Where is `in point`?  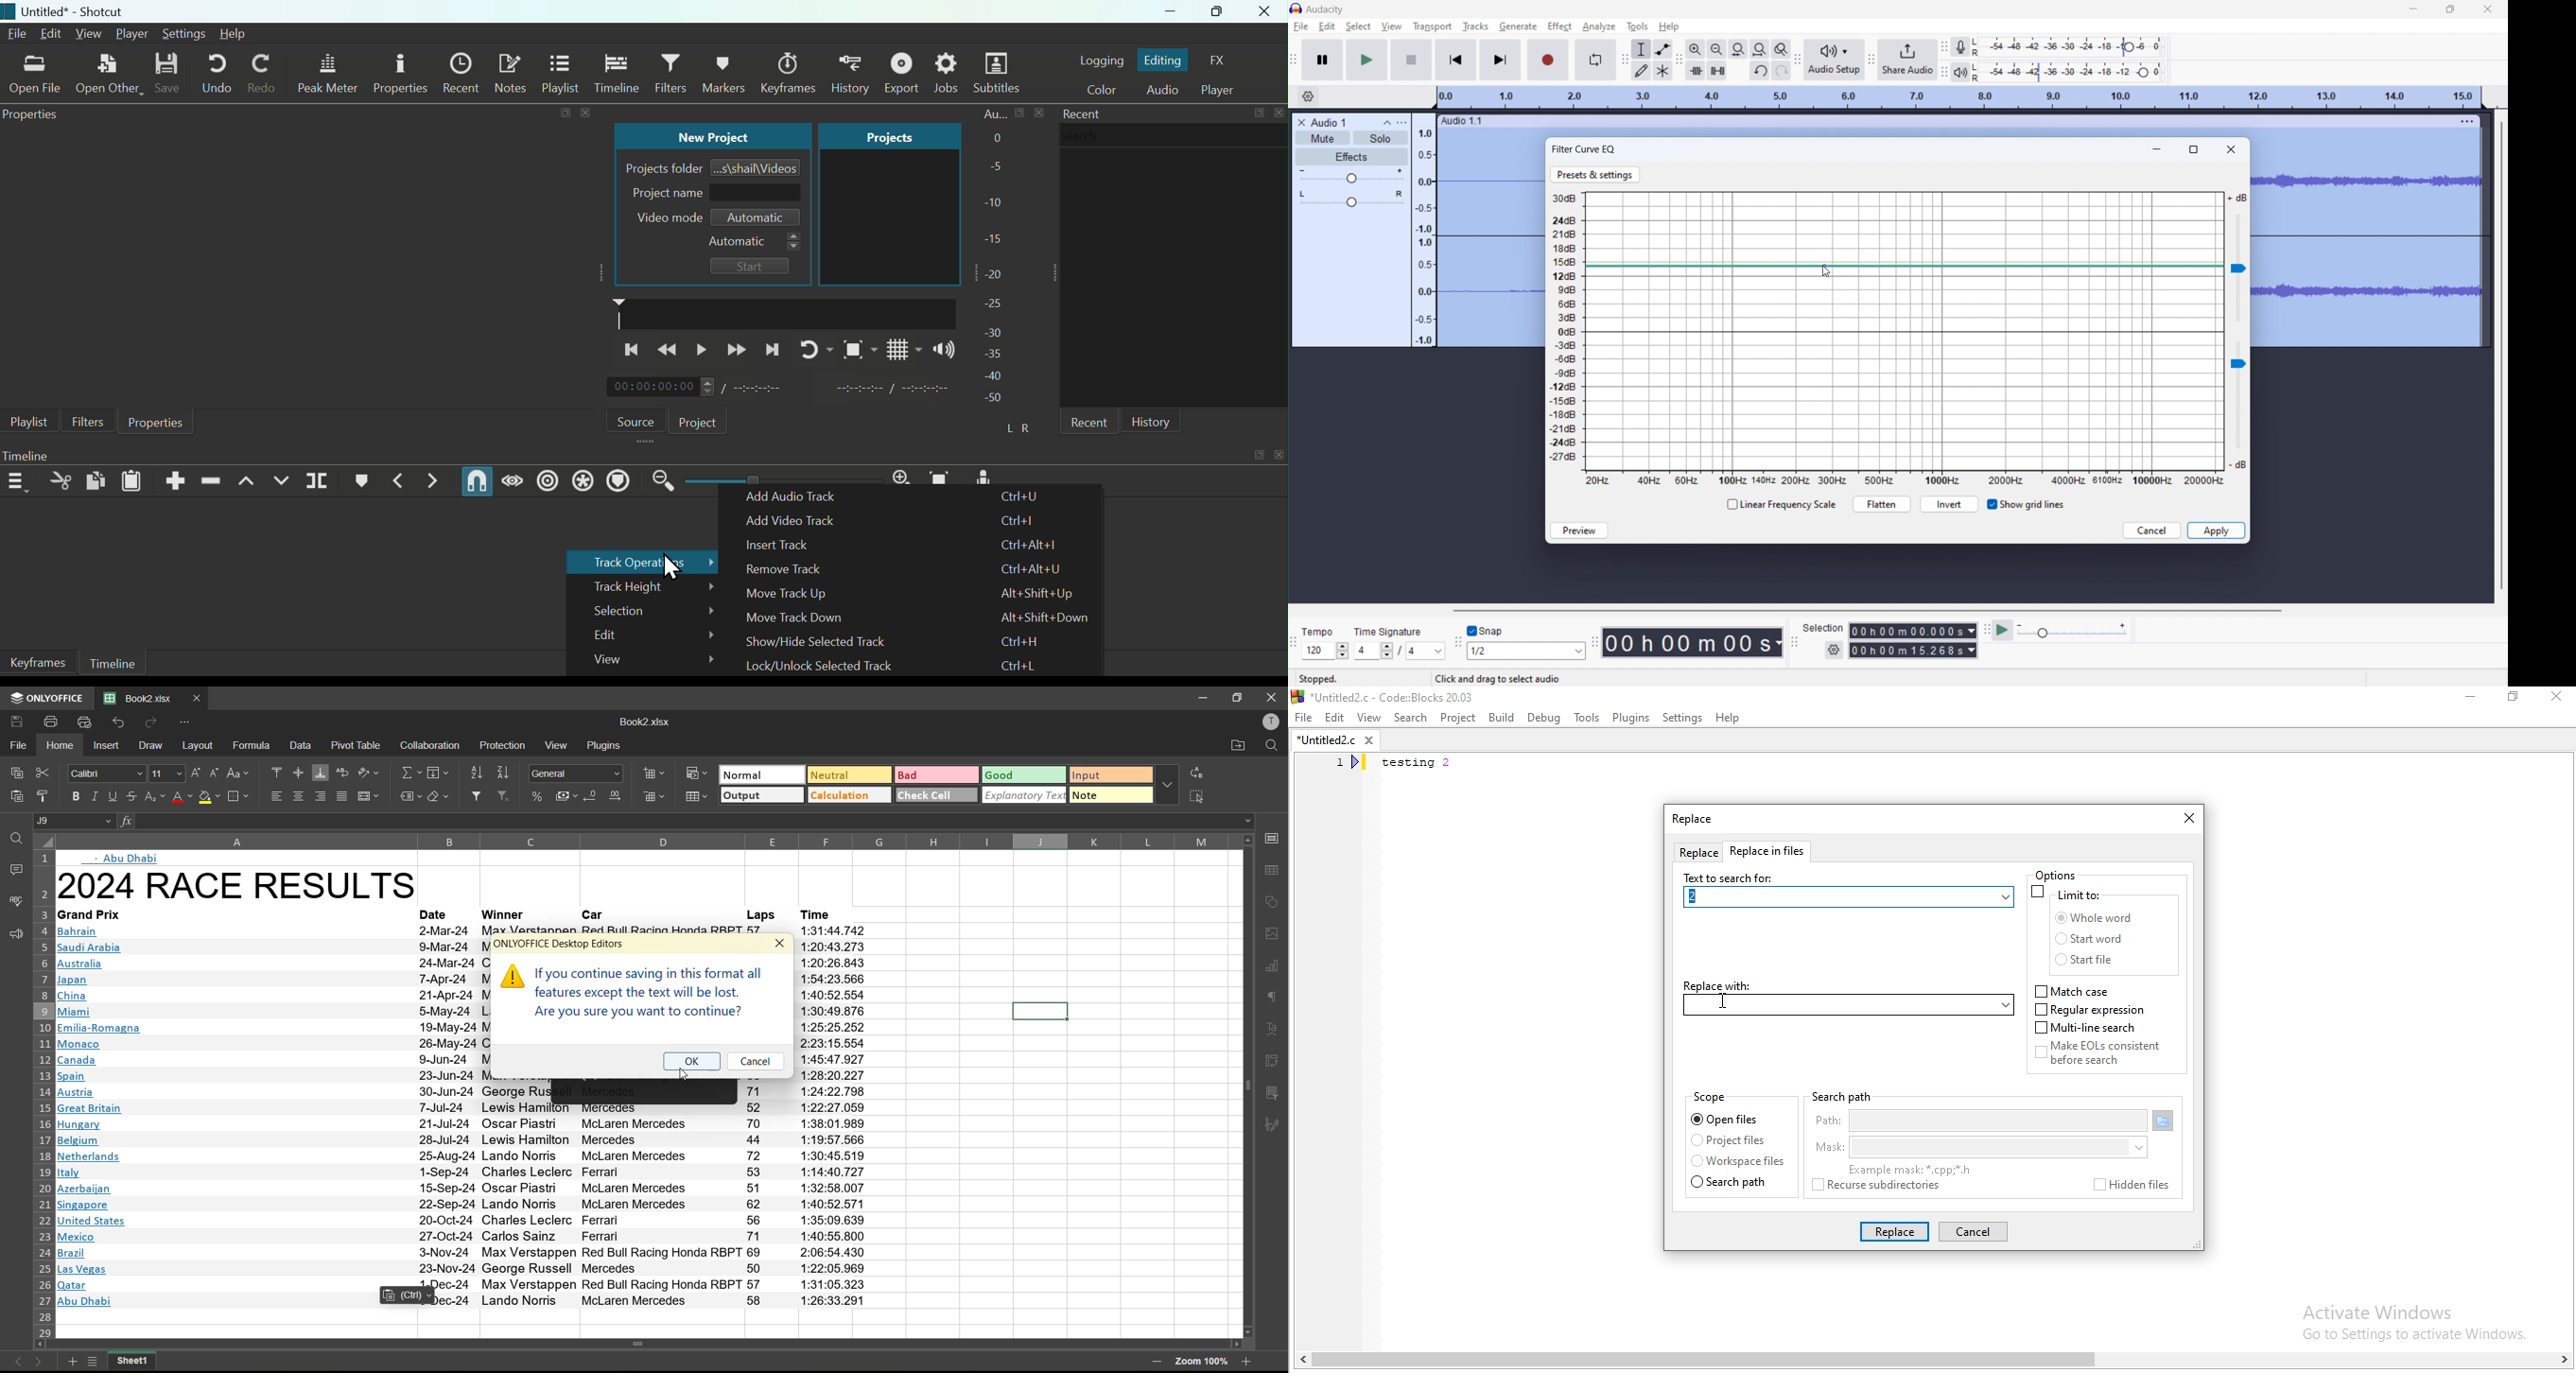
in point is located at coordinates (887, 390).